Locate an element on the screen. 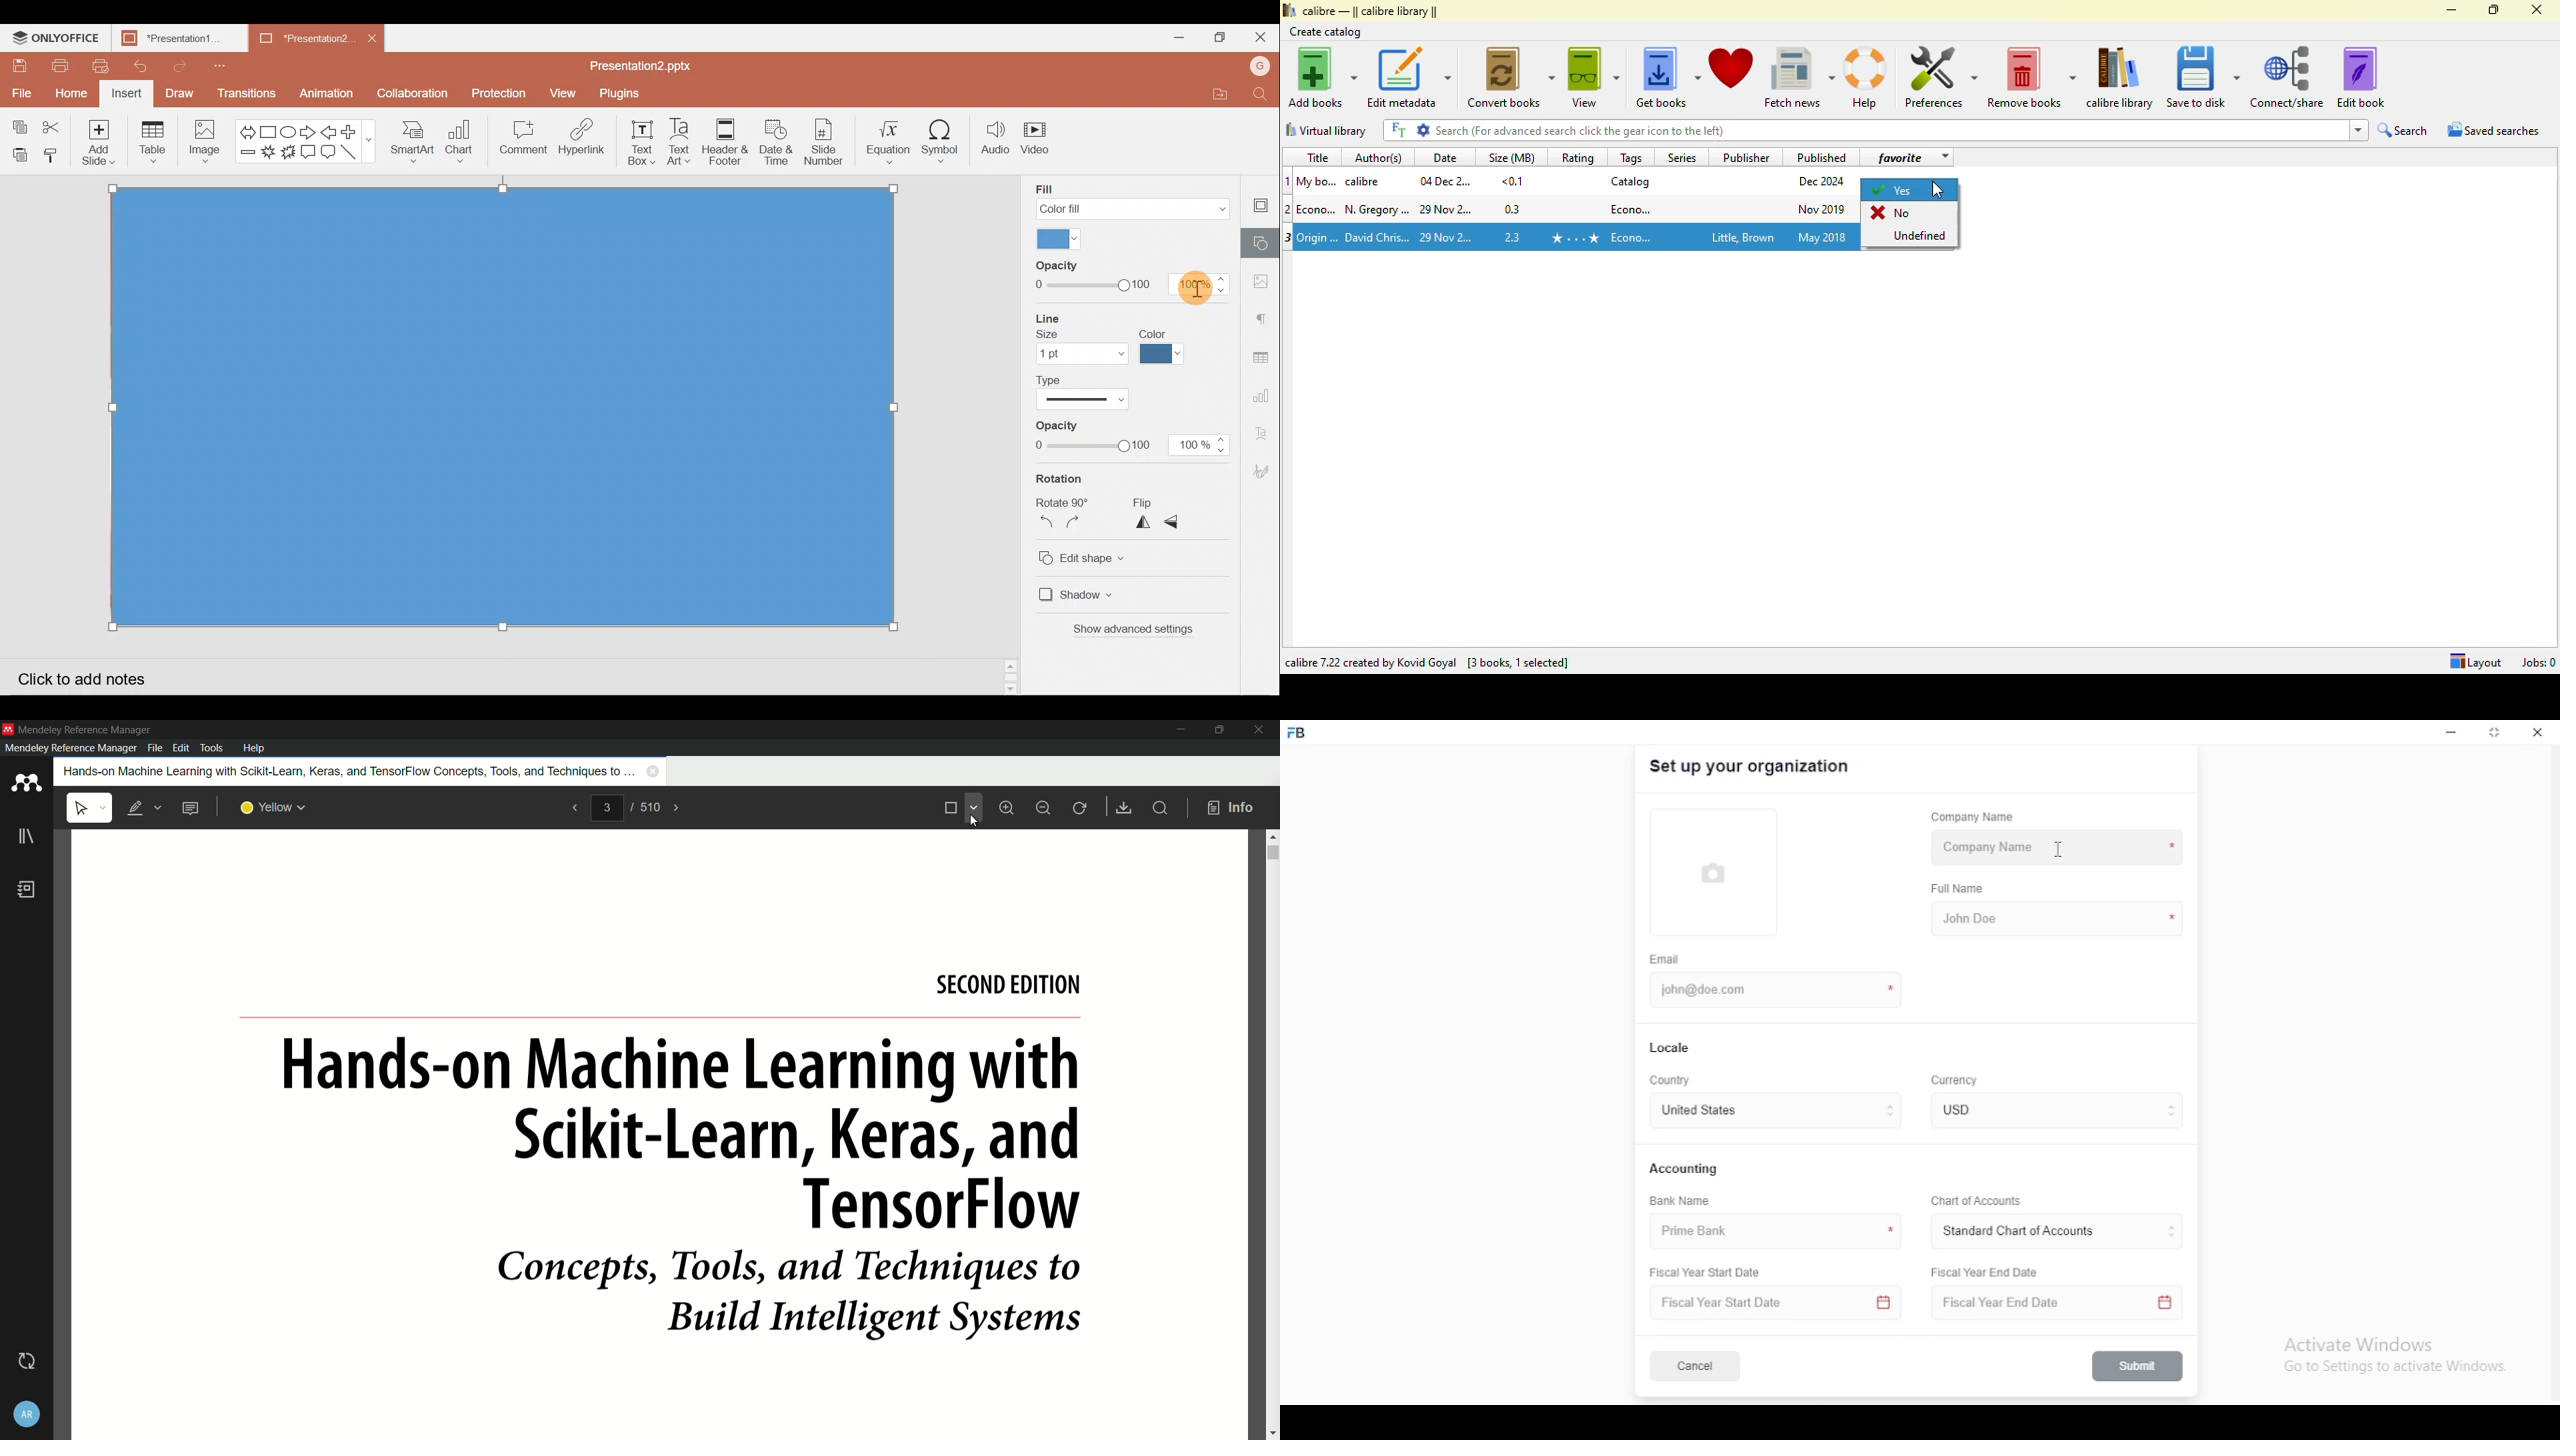  create catalog is located at coordinates (1326, 32).